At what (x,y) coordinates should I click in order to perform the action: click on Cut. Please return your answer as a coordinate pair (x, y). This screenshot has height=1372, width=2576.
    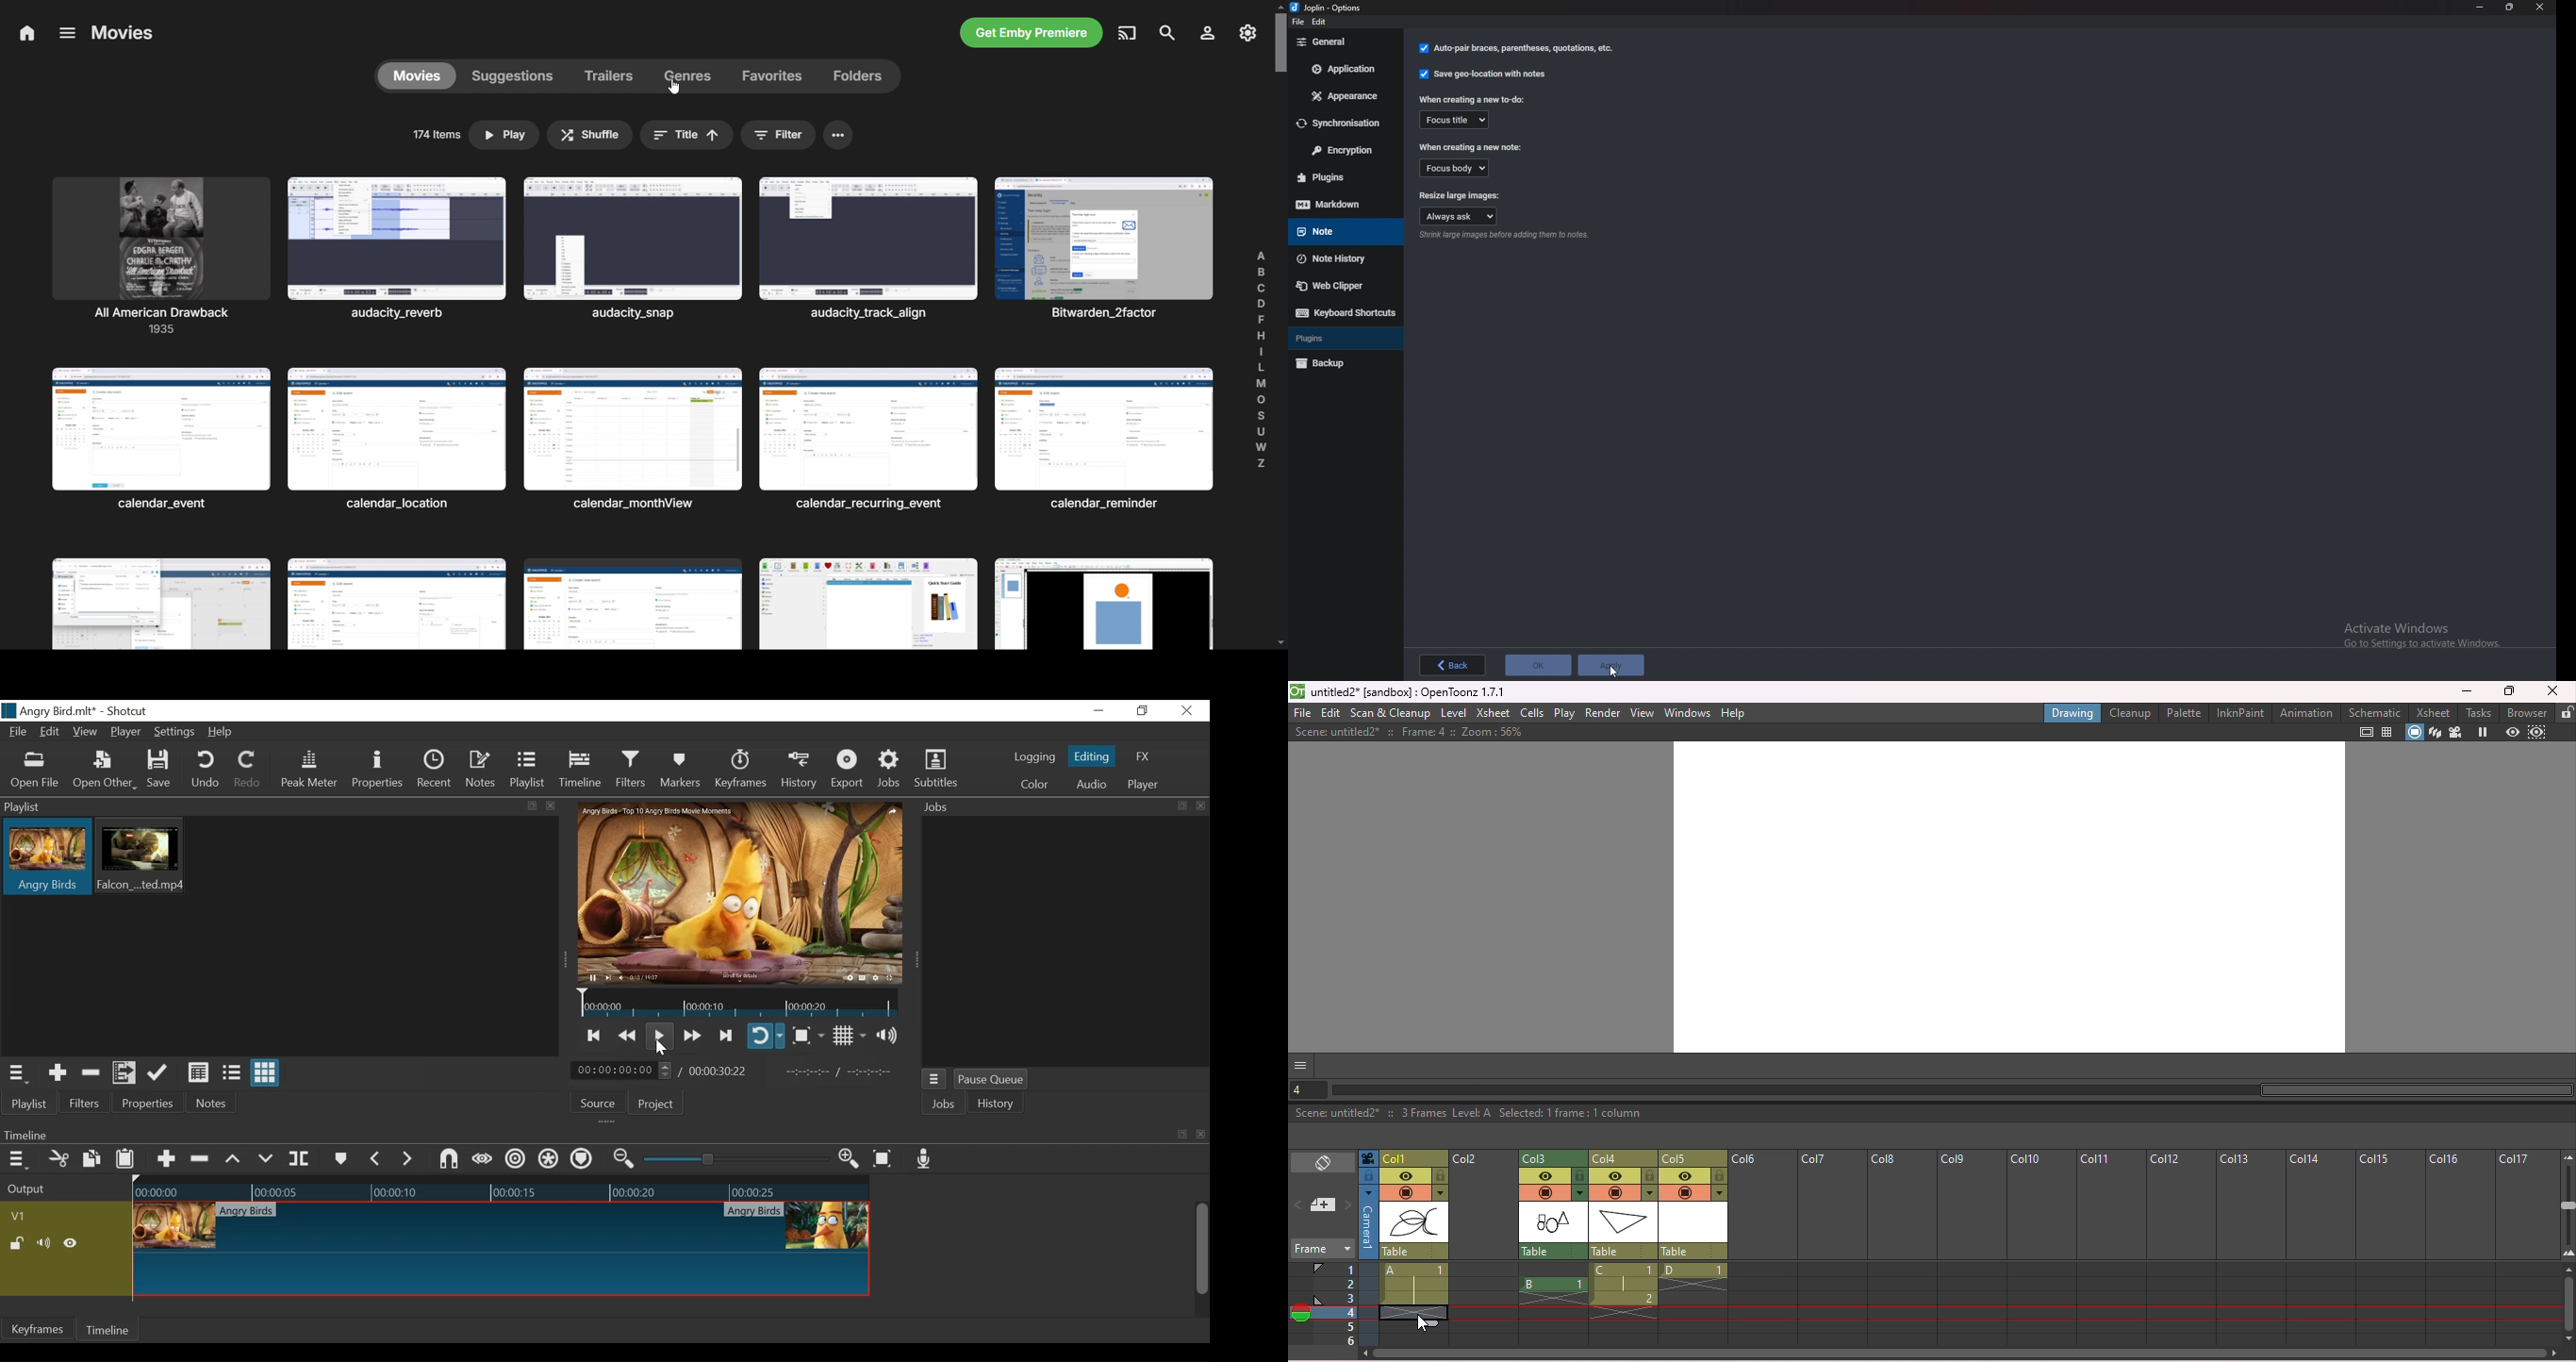
    Looking at the image, I should click on (59, 1158).